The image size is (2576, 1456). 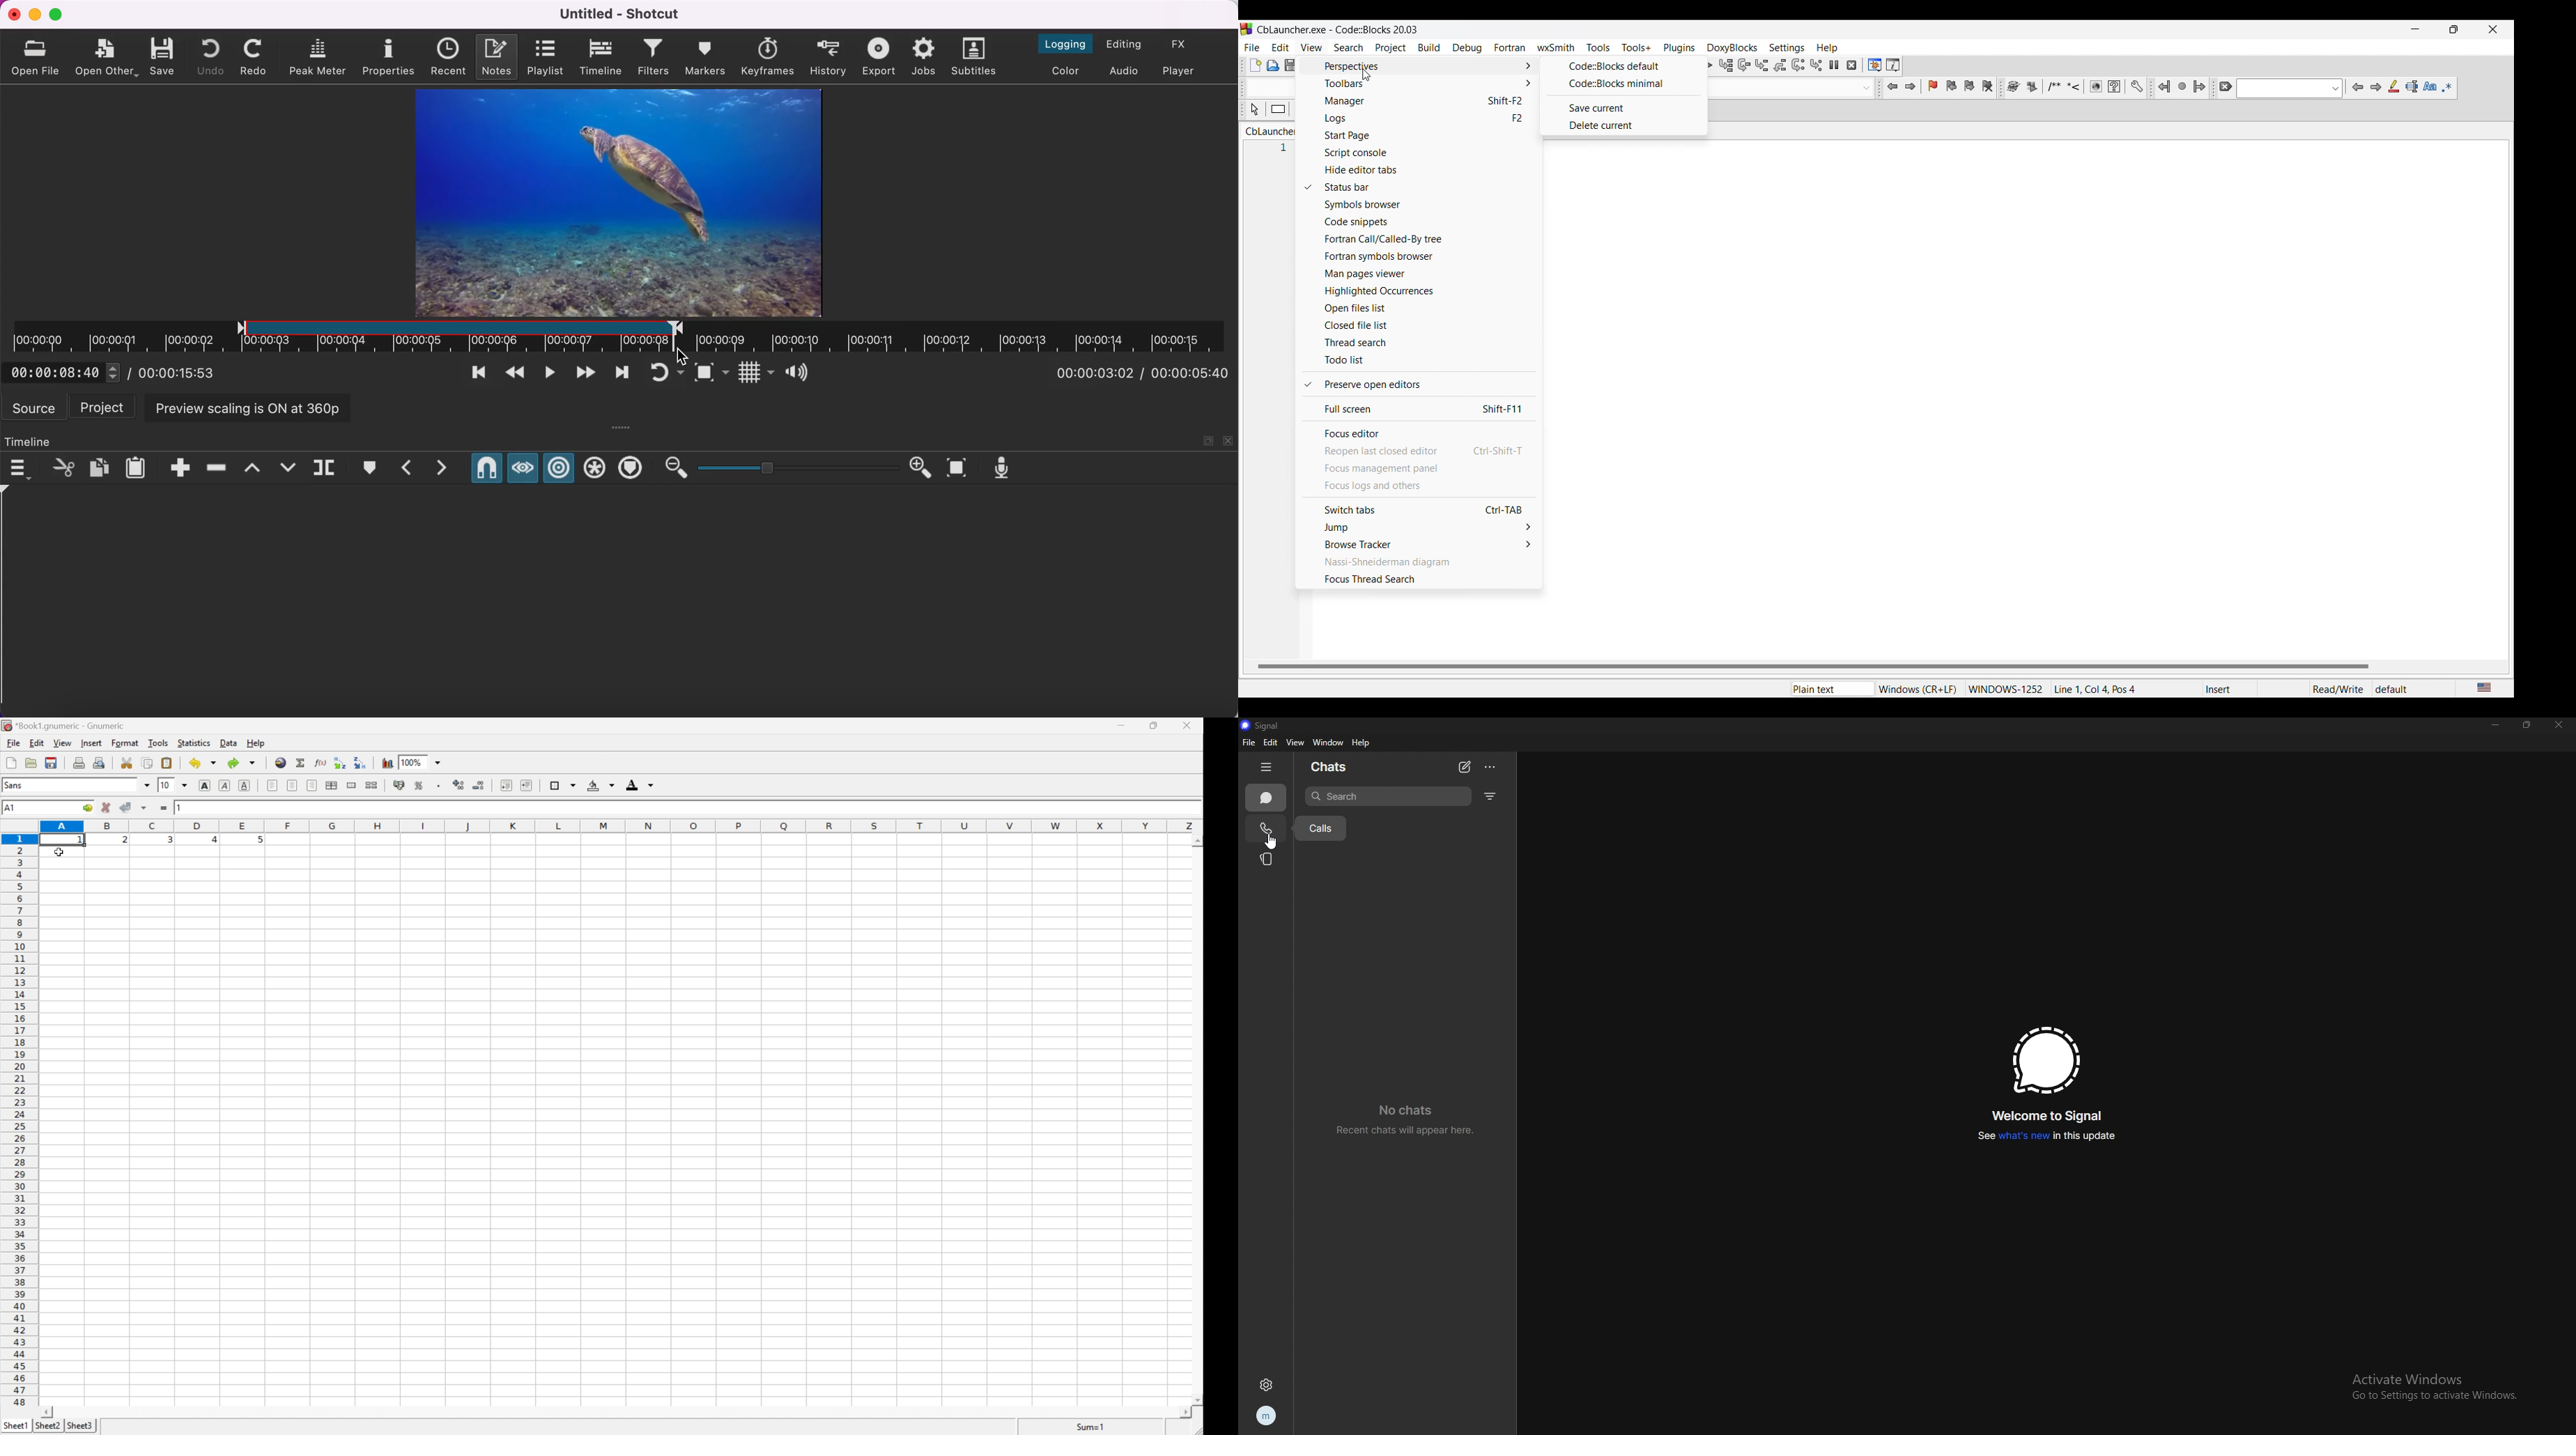 I want to click on notes, so click(x=498, y=56).